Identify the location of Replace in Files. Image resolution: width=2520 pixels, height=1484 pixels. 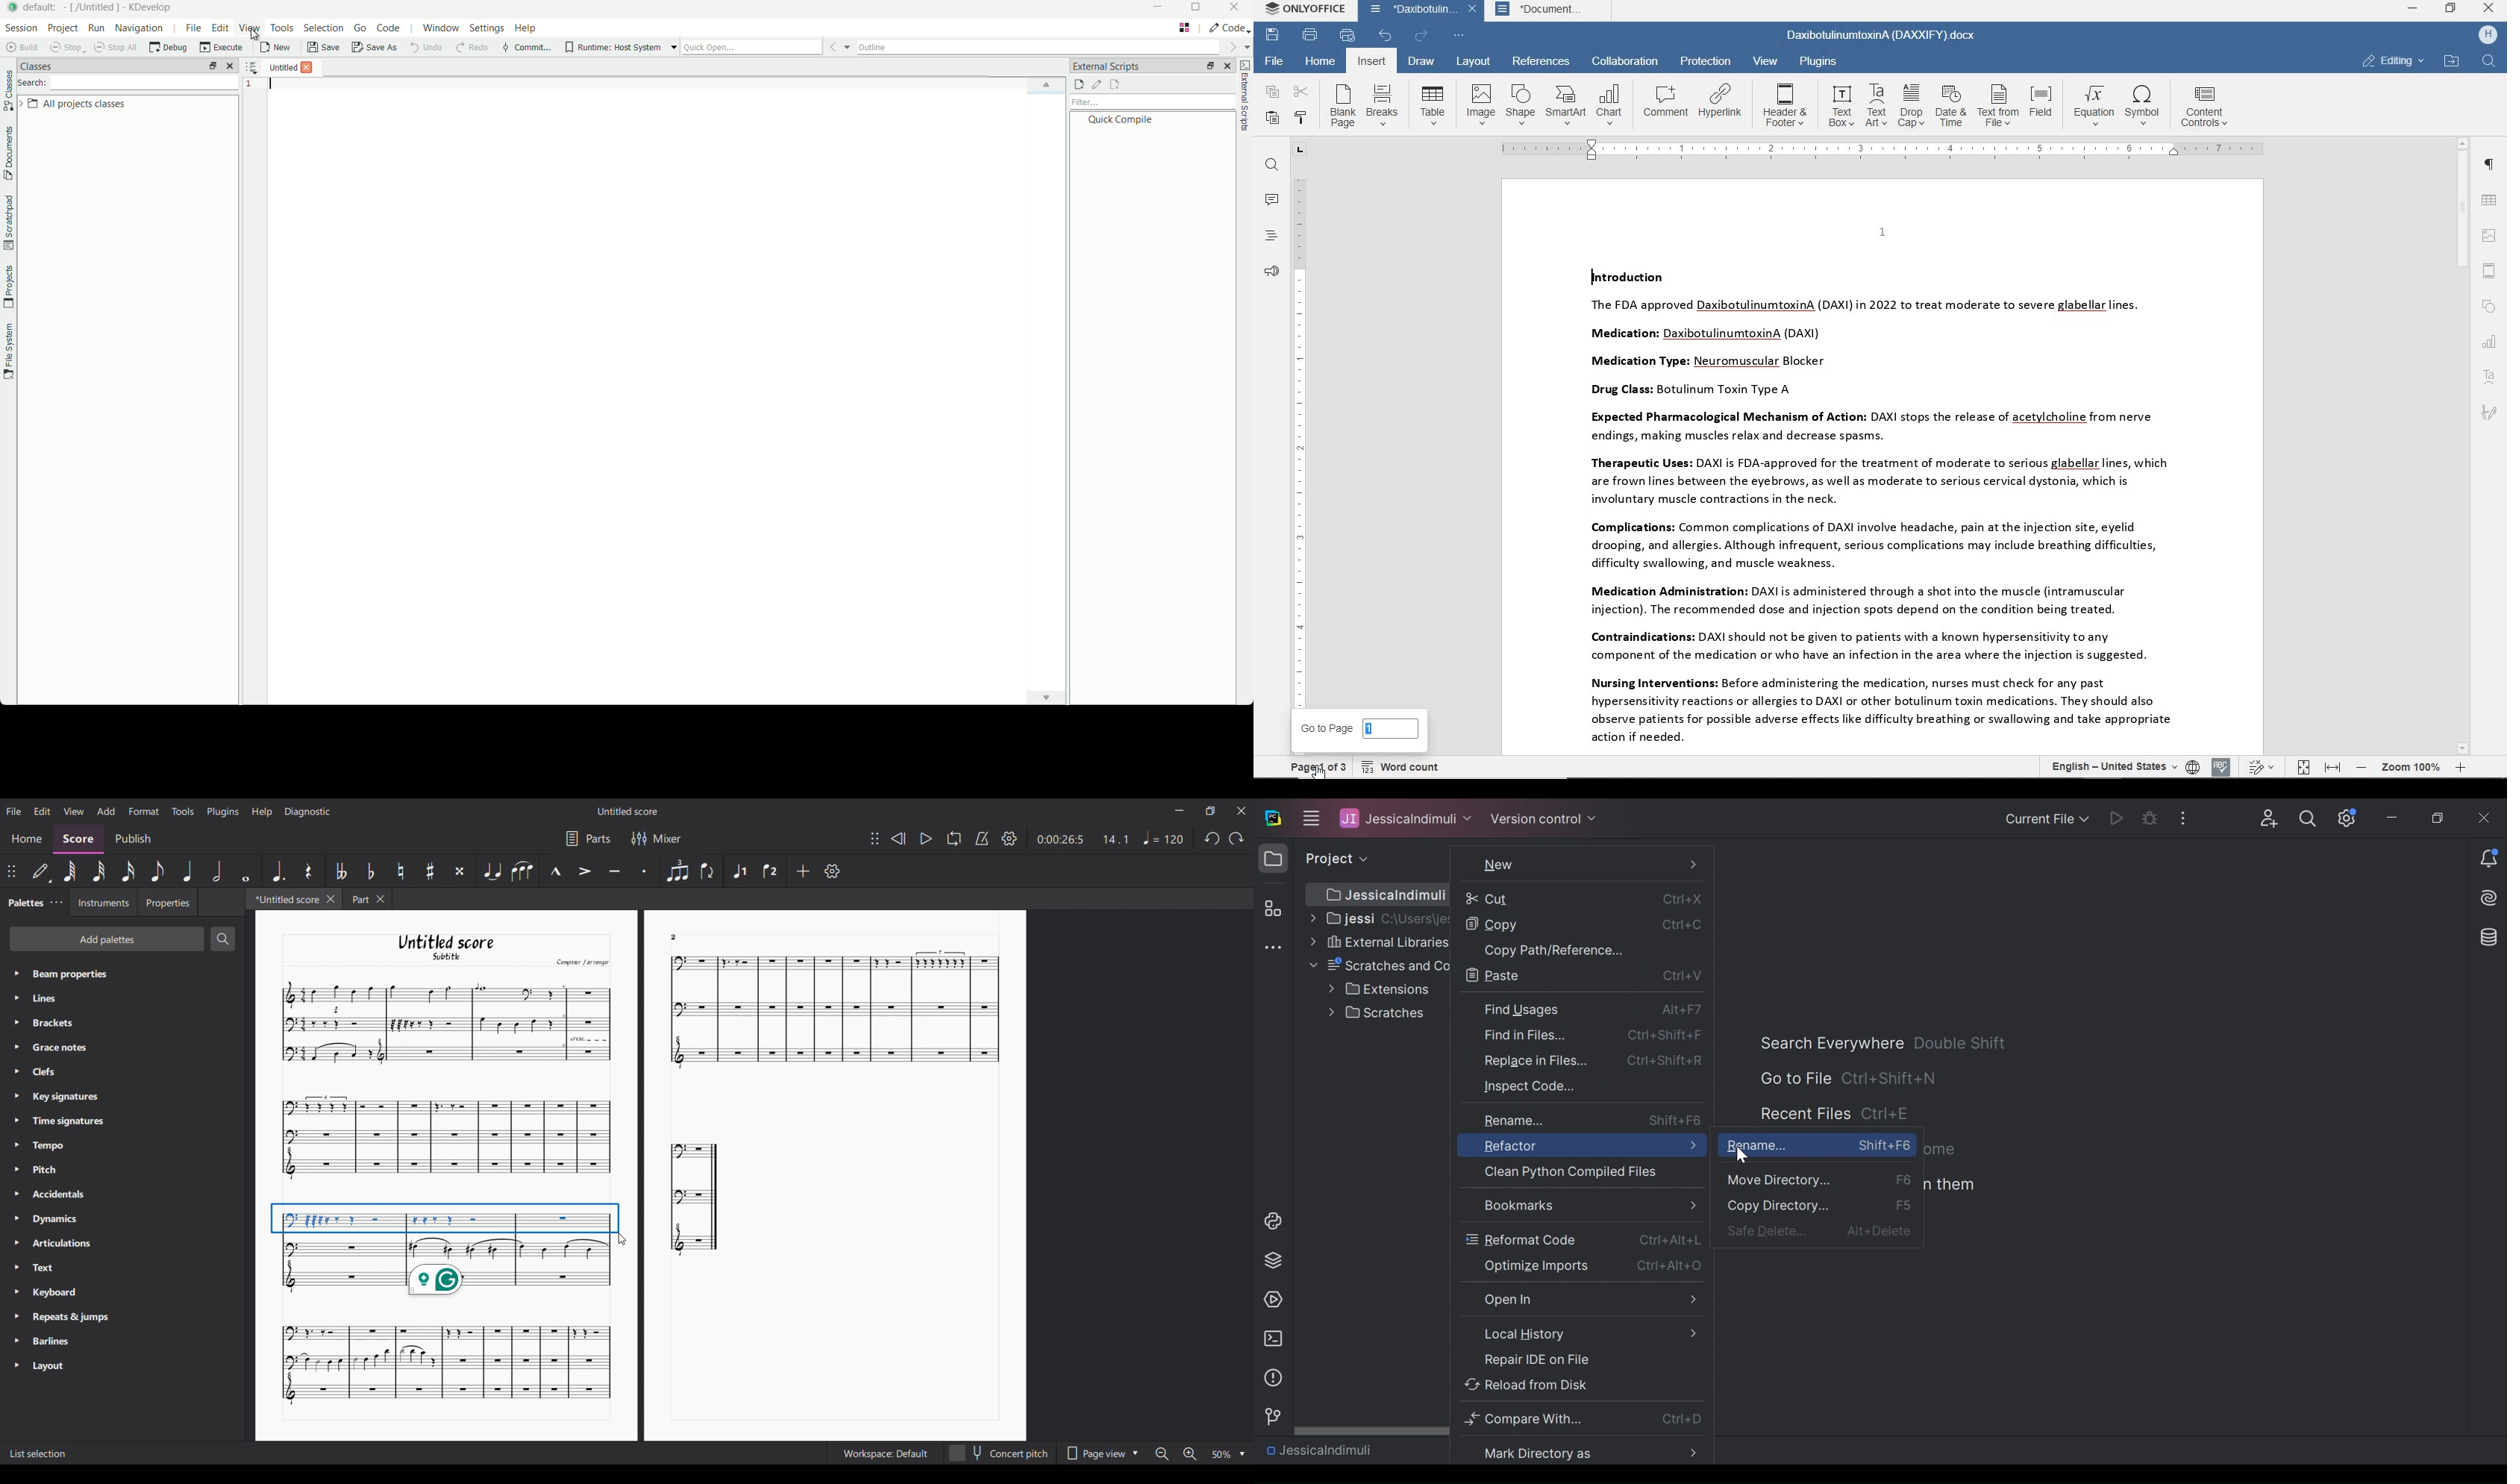
(1580, 1060).